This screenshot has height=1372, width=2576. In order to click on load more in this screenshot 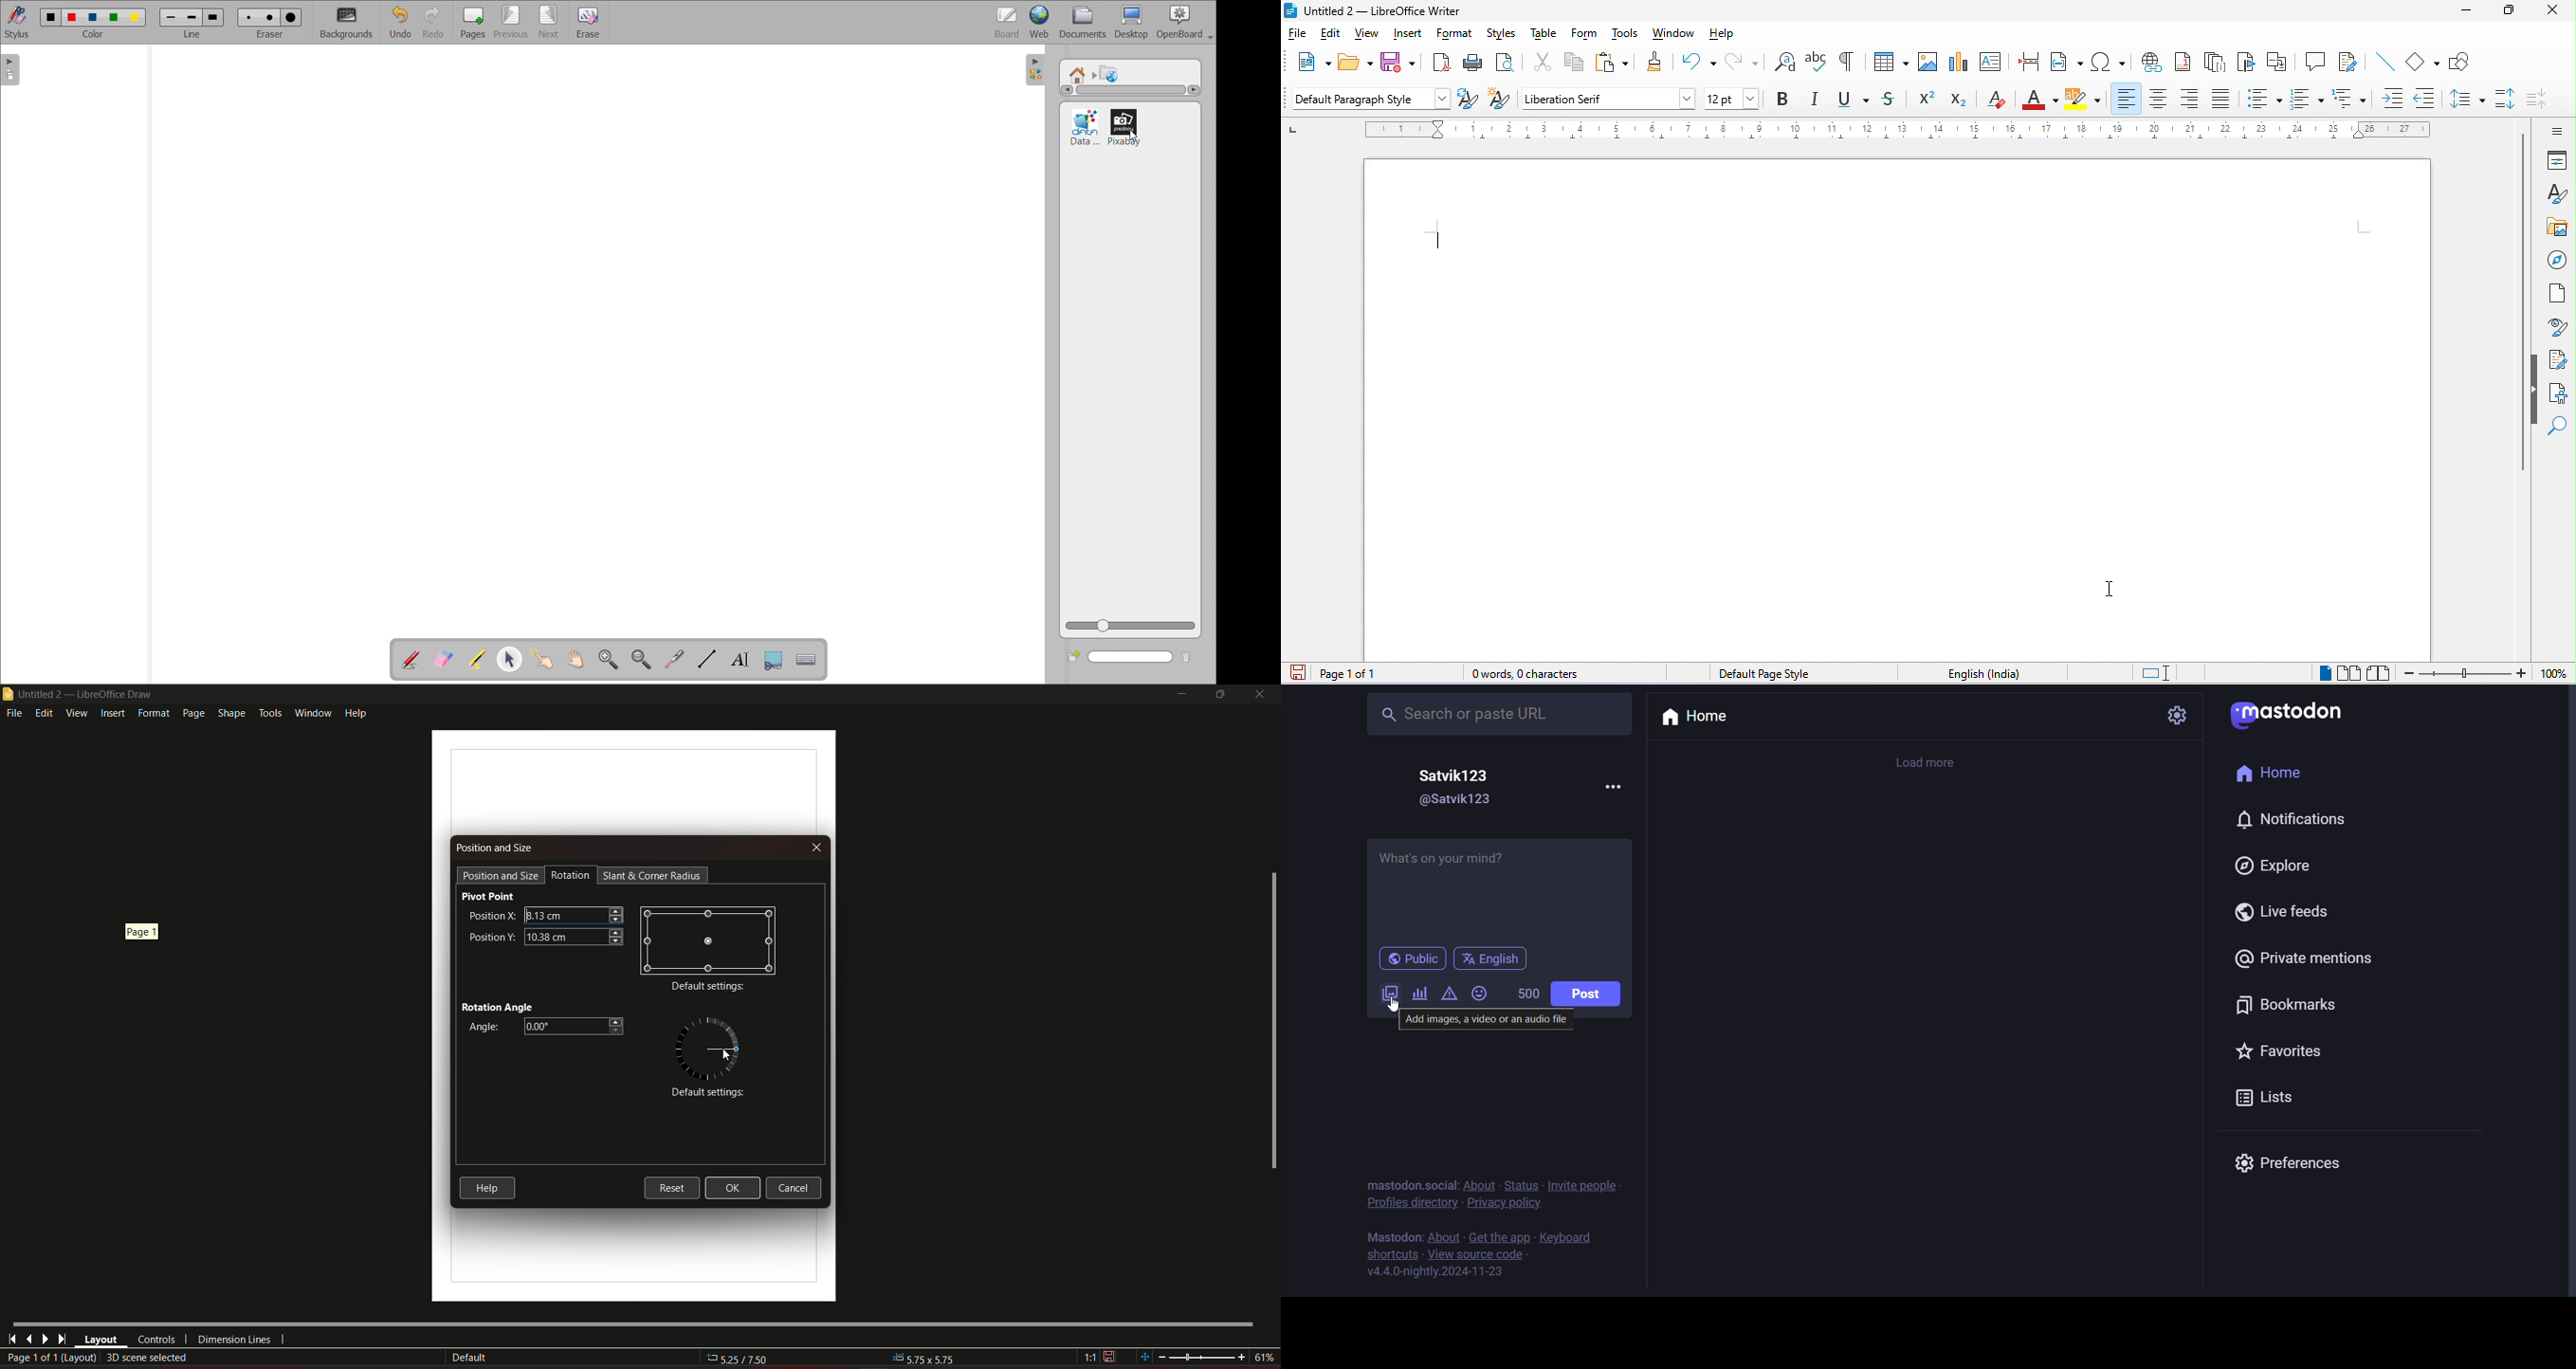, I will do `click(1931, 761)`.